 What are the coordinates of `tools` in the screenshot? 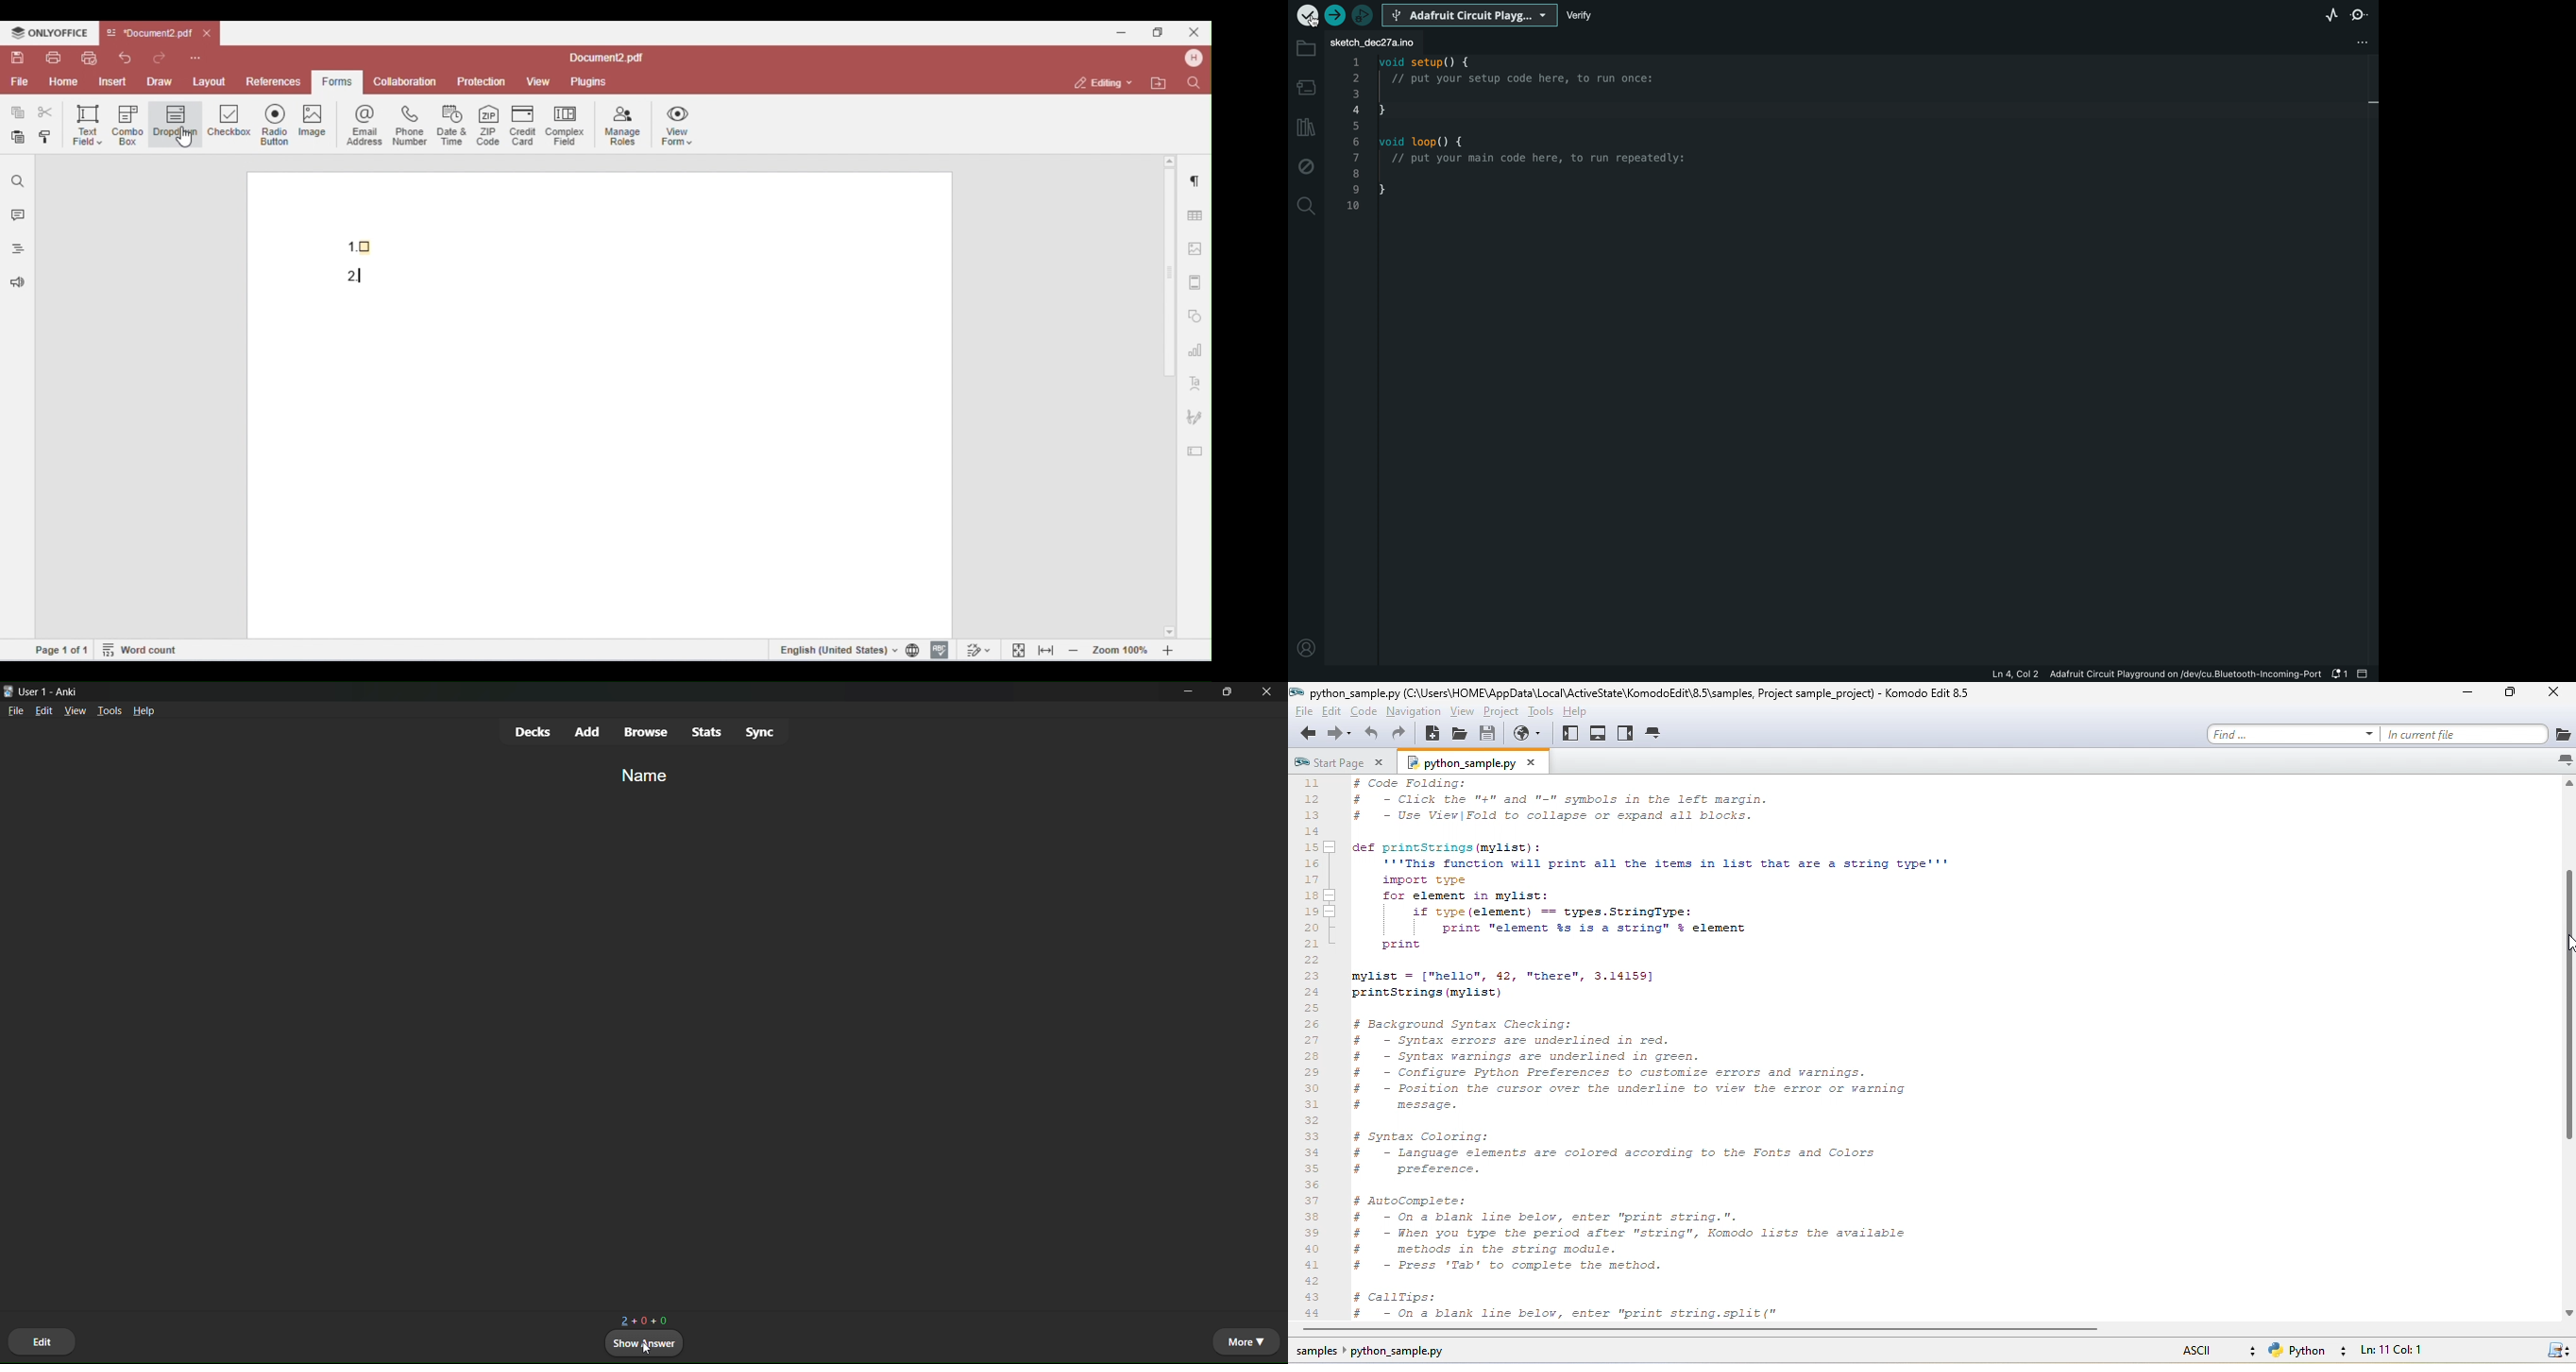 It's located at (111, 709).